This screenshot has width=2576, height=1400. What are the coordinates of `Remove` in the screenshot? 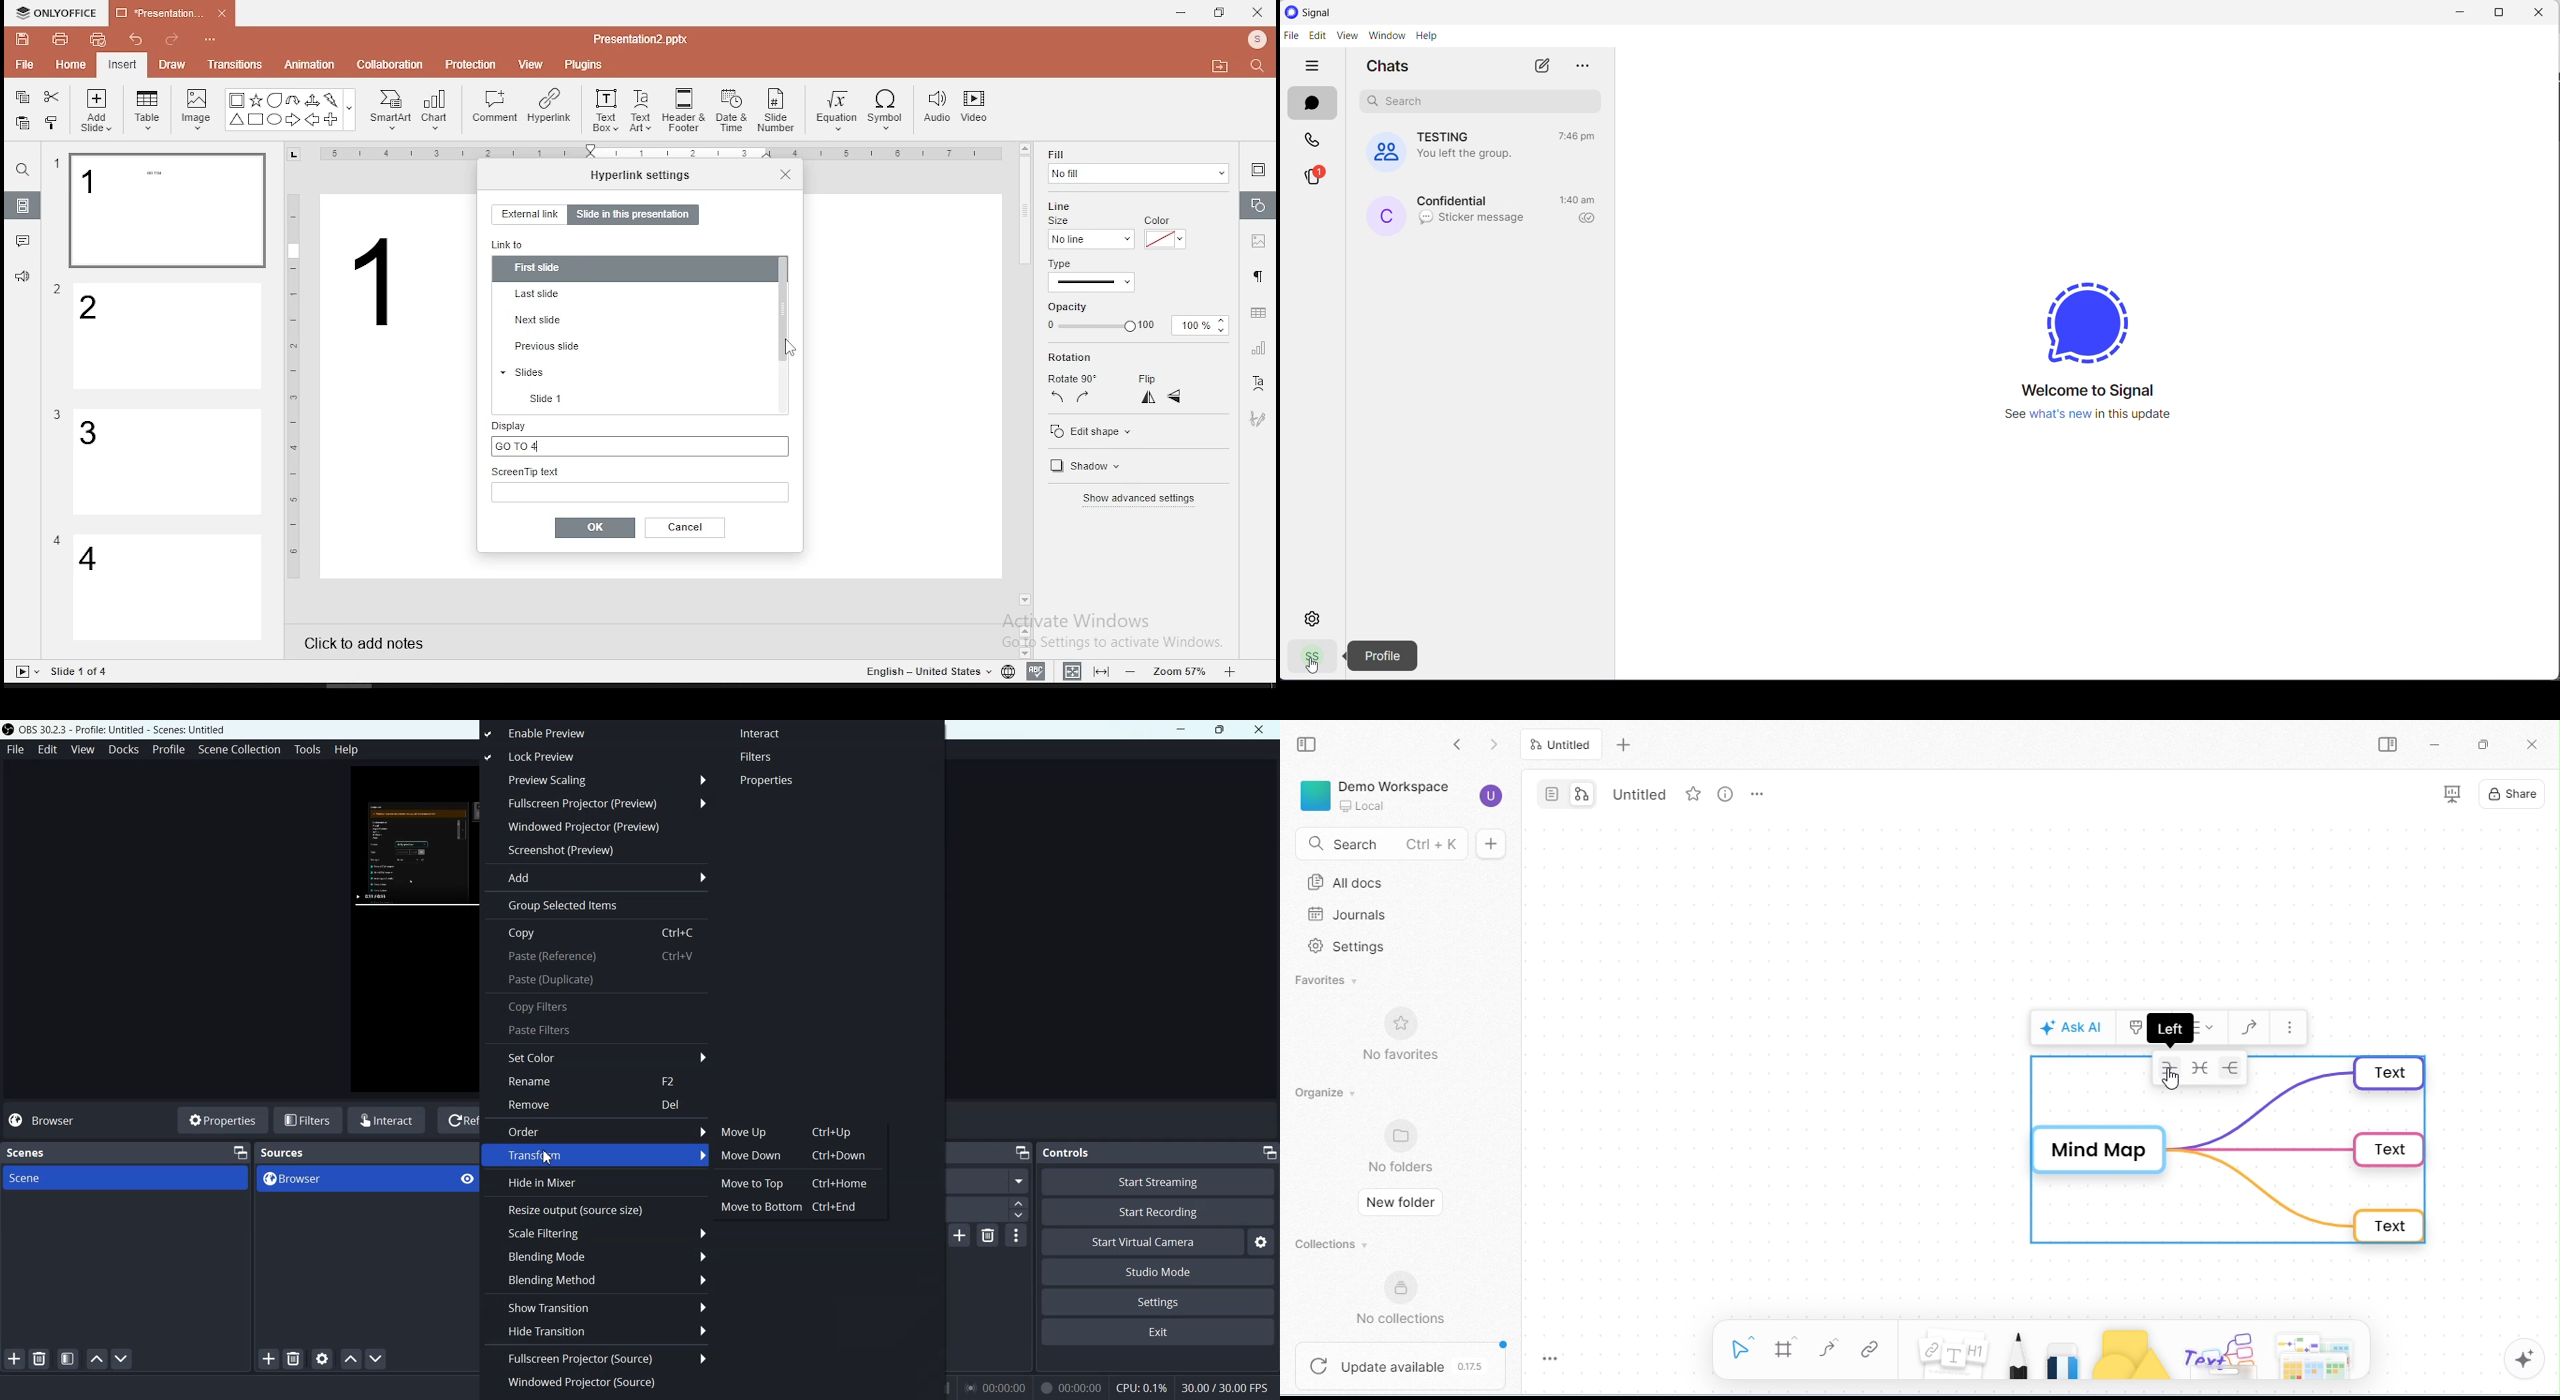 It's located at (597, 1106).